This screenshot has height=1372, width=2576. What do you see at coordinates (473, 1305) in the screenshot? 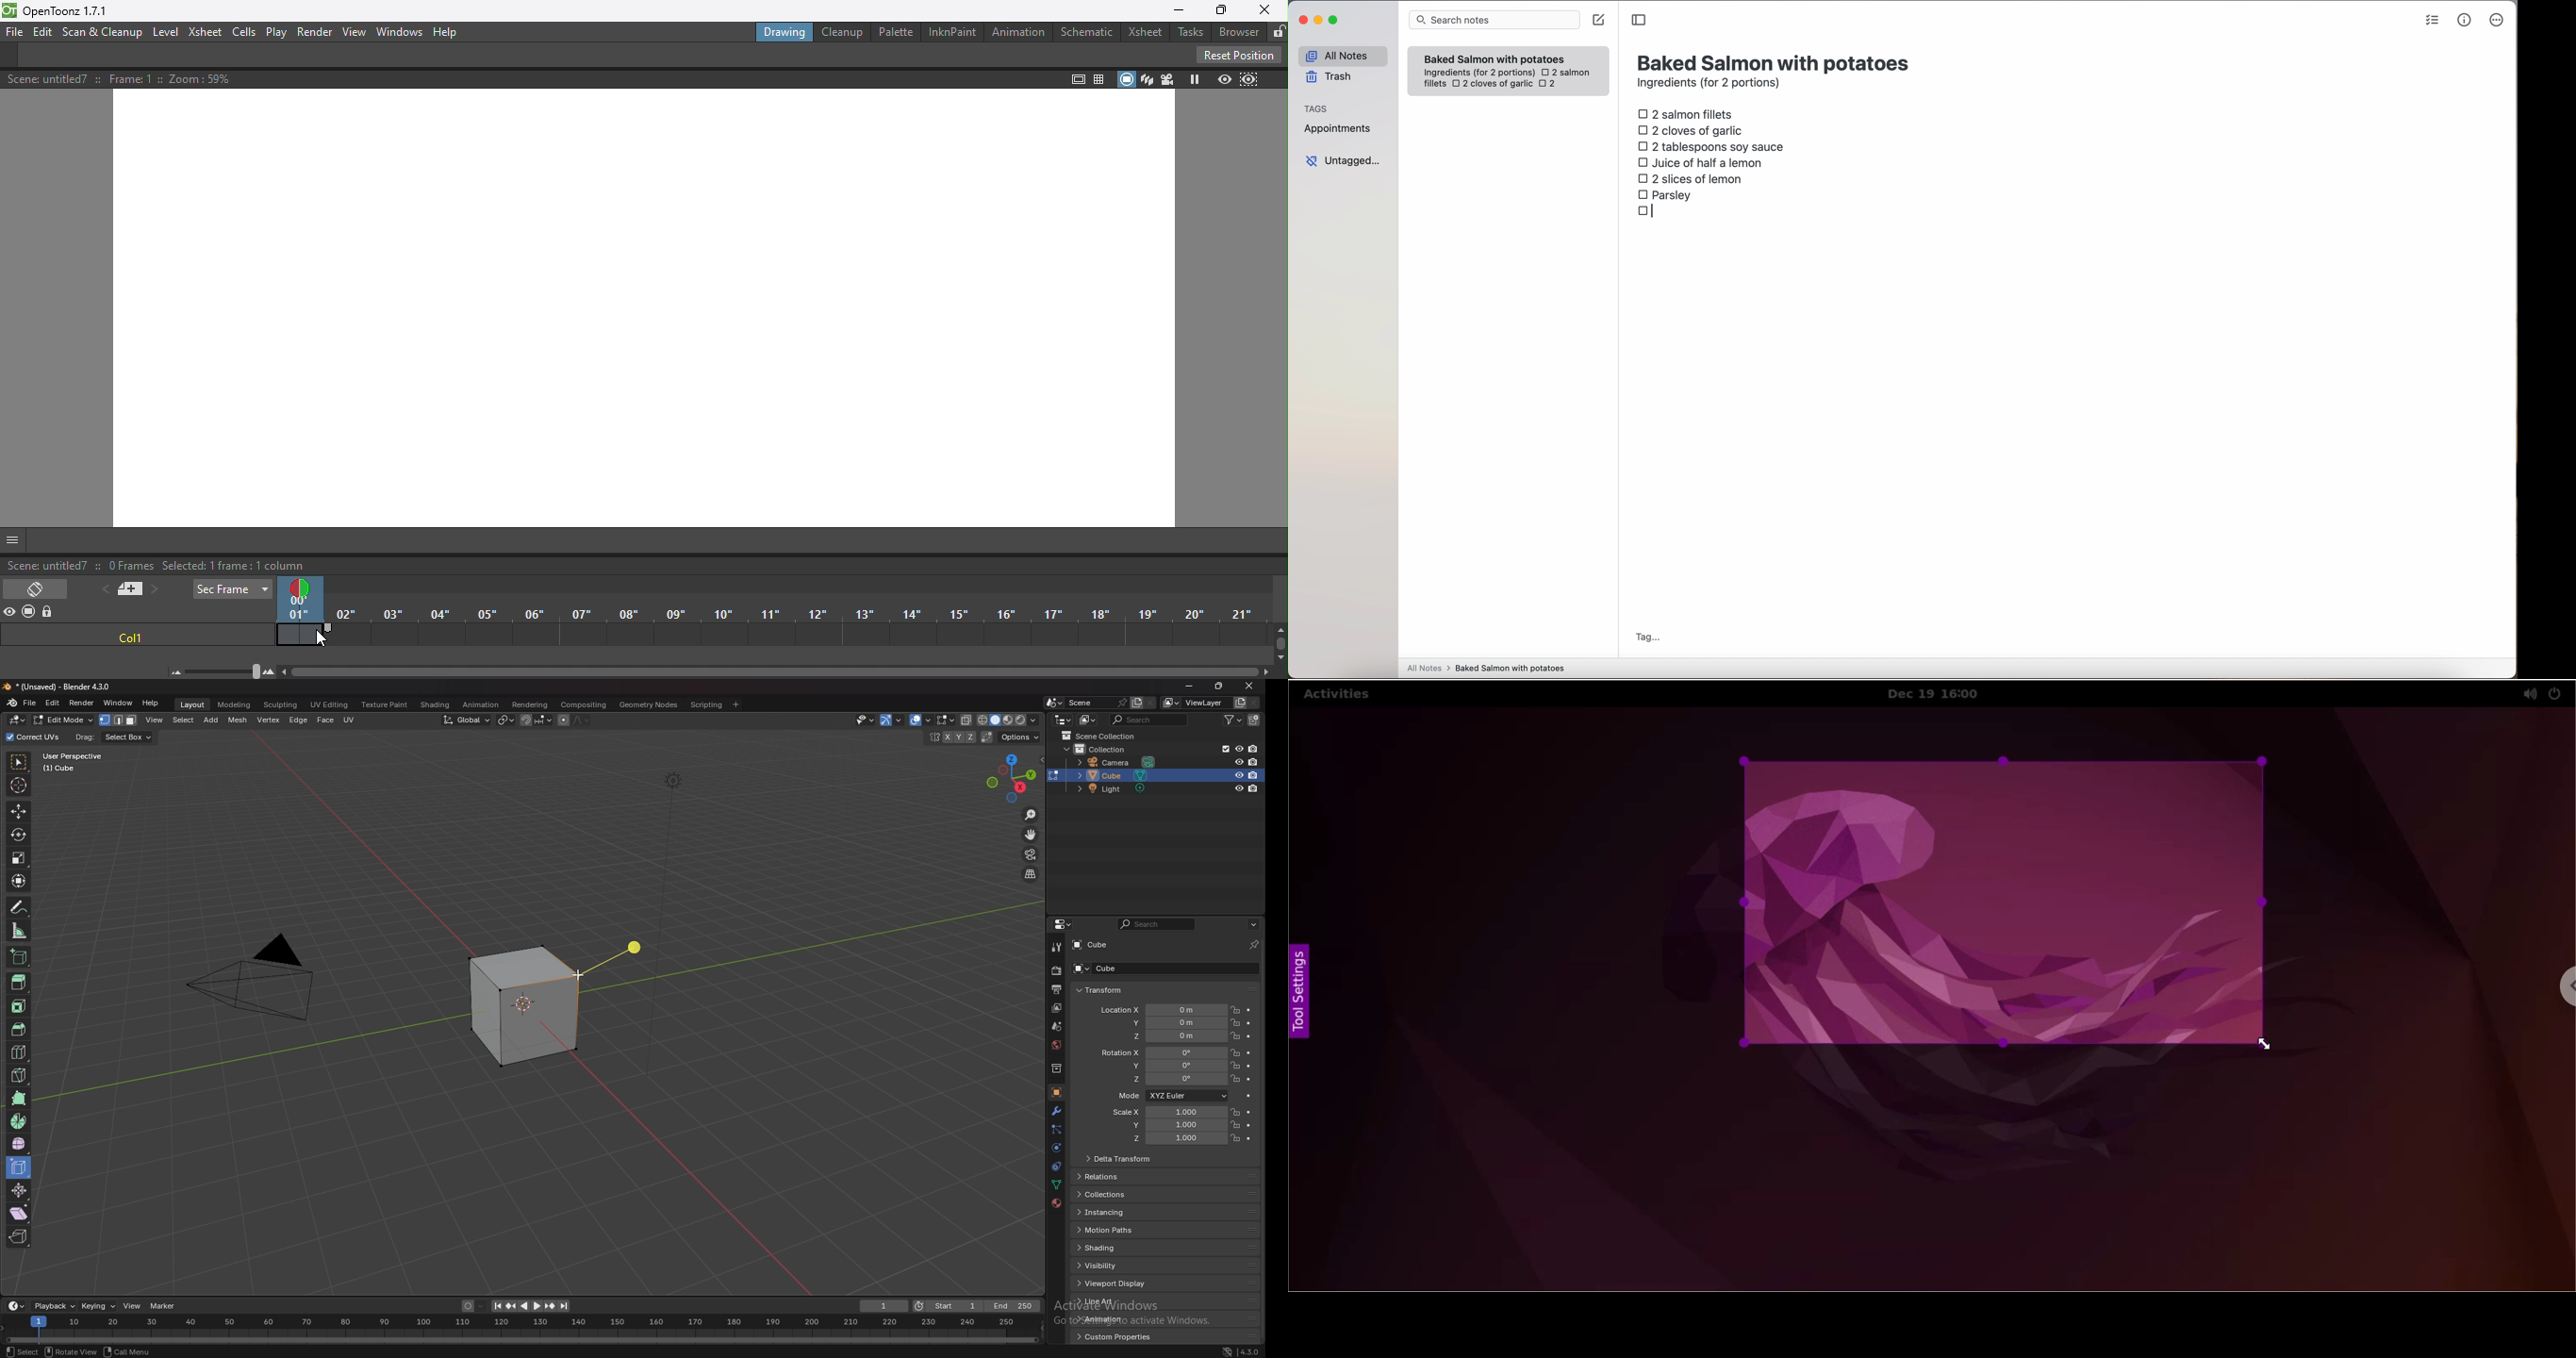
I see `auto keying` at bounding box center [473, 1305].